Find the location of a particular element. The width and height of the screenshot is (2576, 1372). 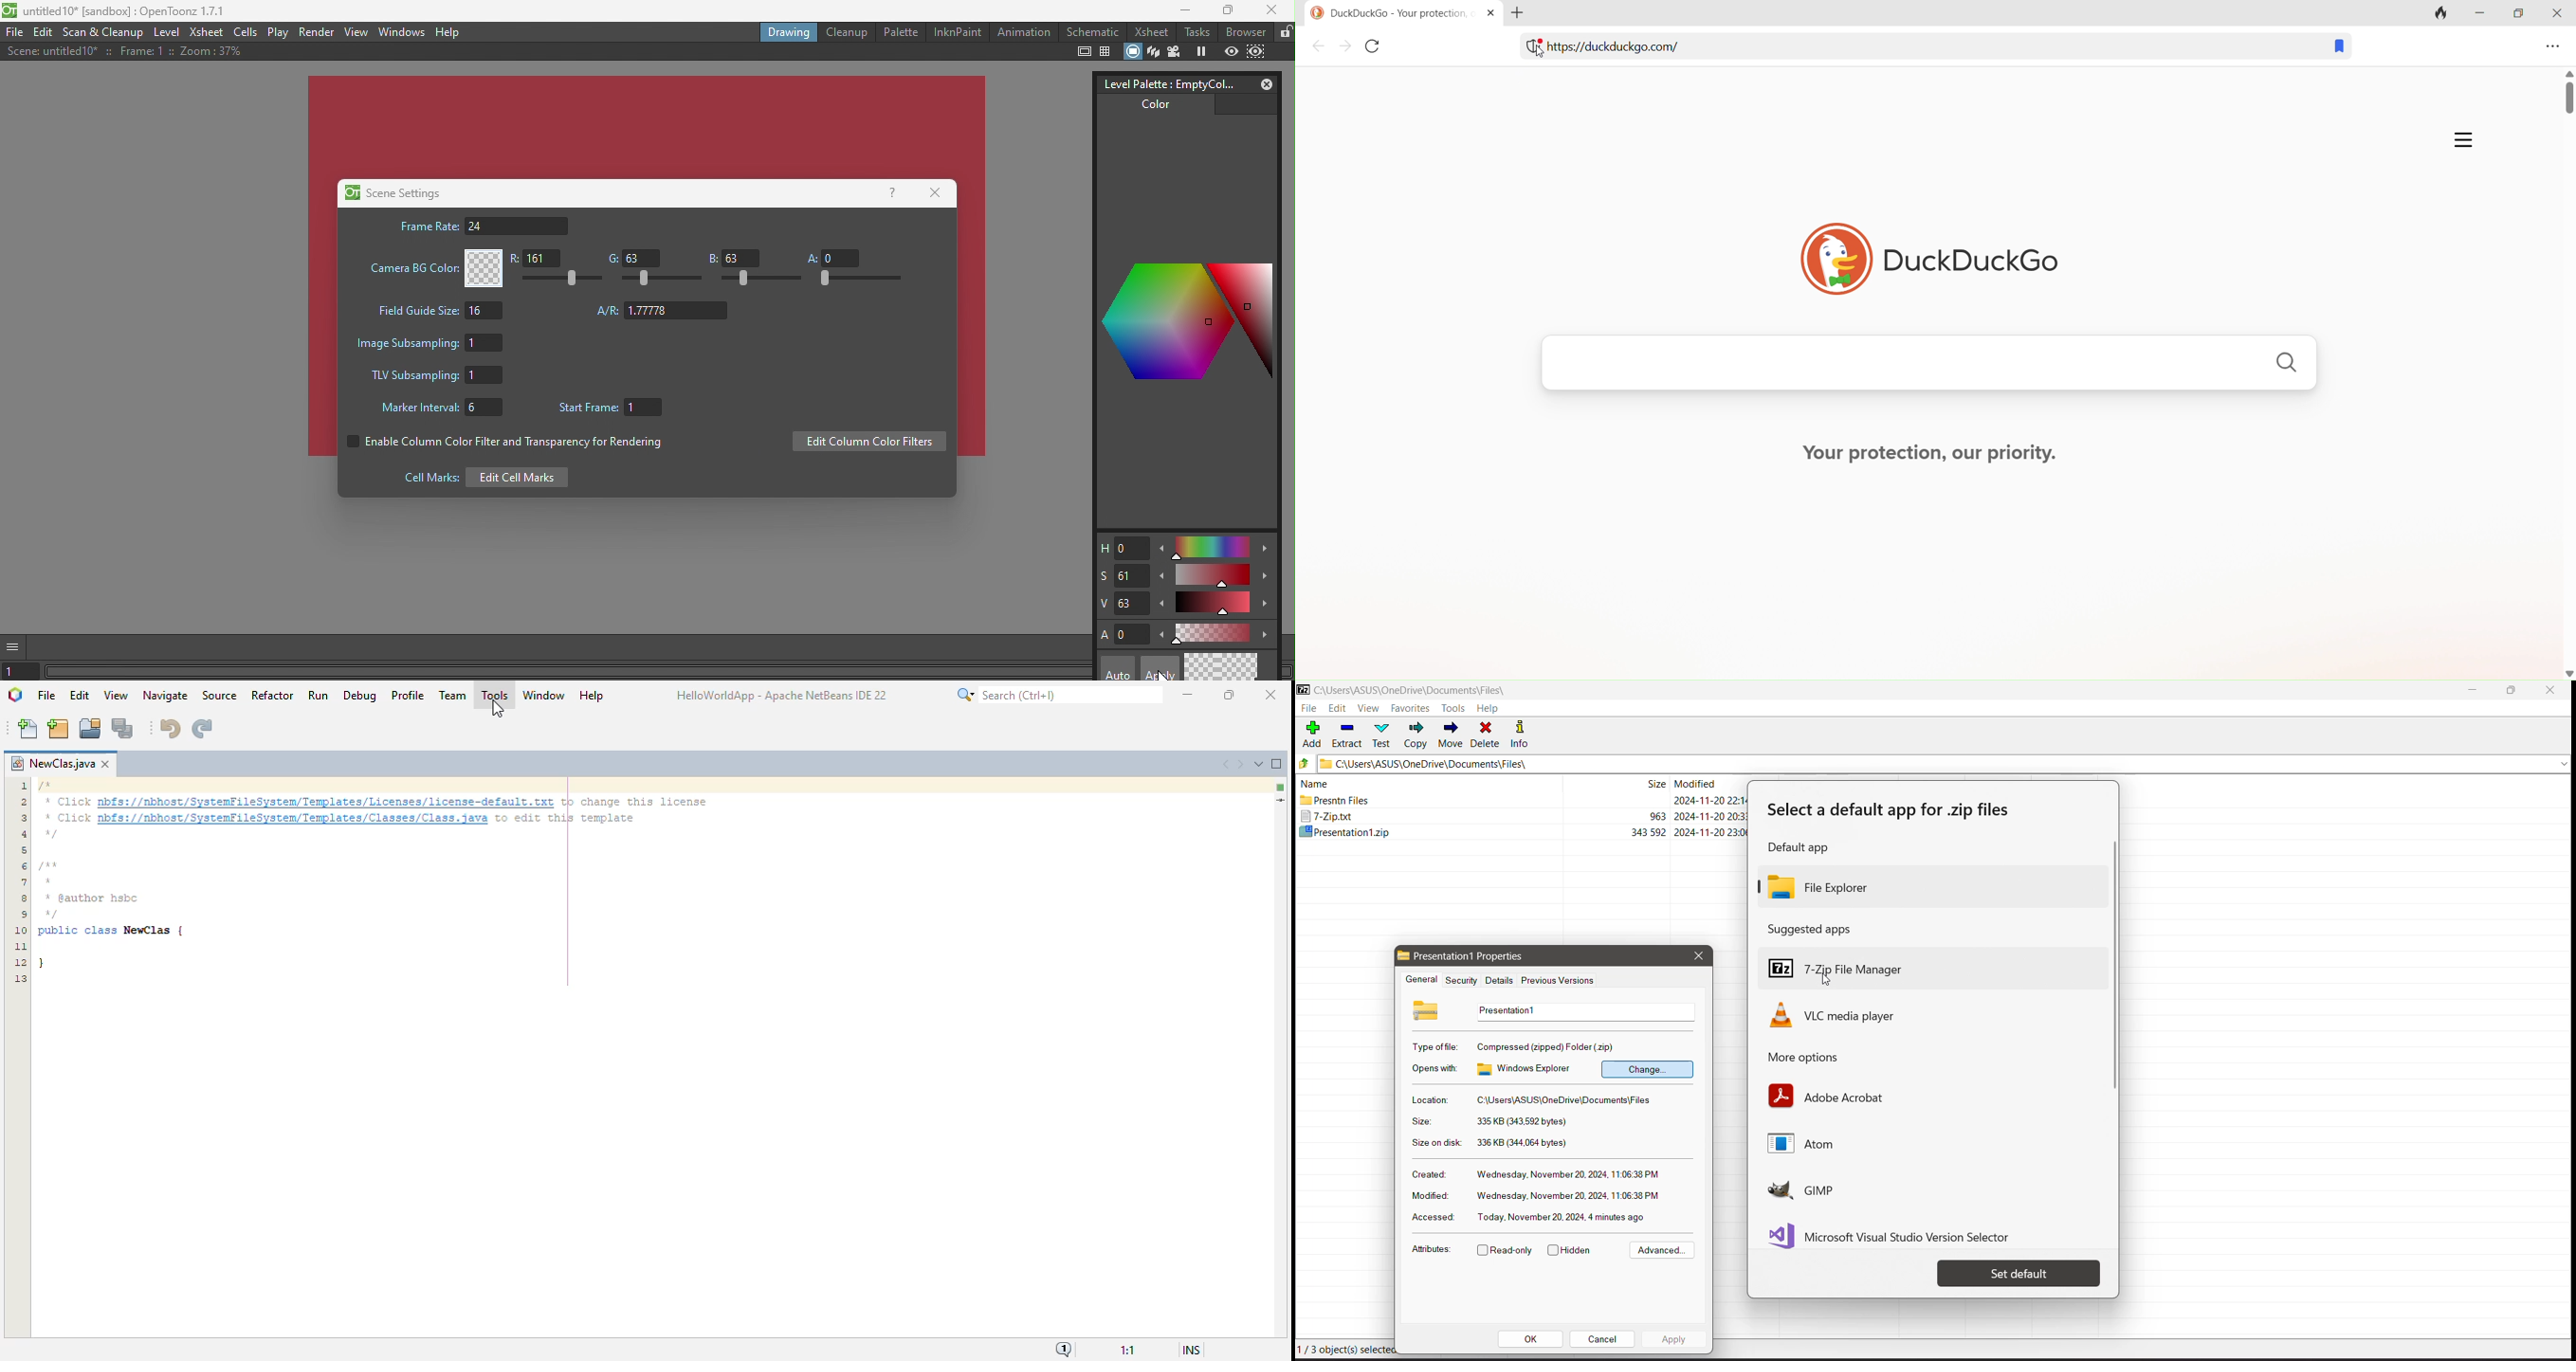

Location of the selected file is located at coordinates (1568, 1100).